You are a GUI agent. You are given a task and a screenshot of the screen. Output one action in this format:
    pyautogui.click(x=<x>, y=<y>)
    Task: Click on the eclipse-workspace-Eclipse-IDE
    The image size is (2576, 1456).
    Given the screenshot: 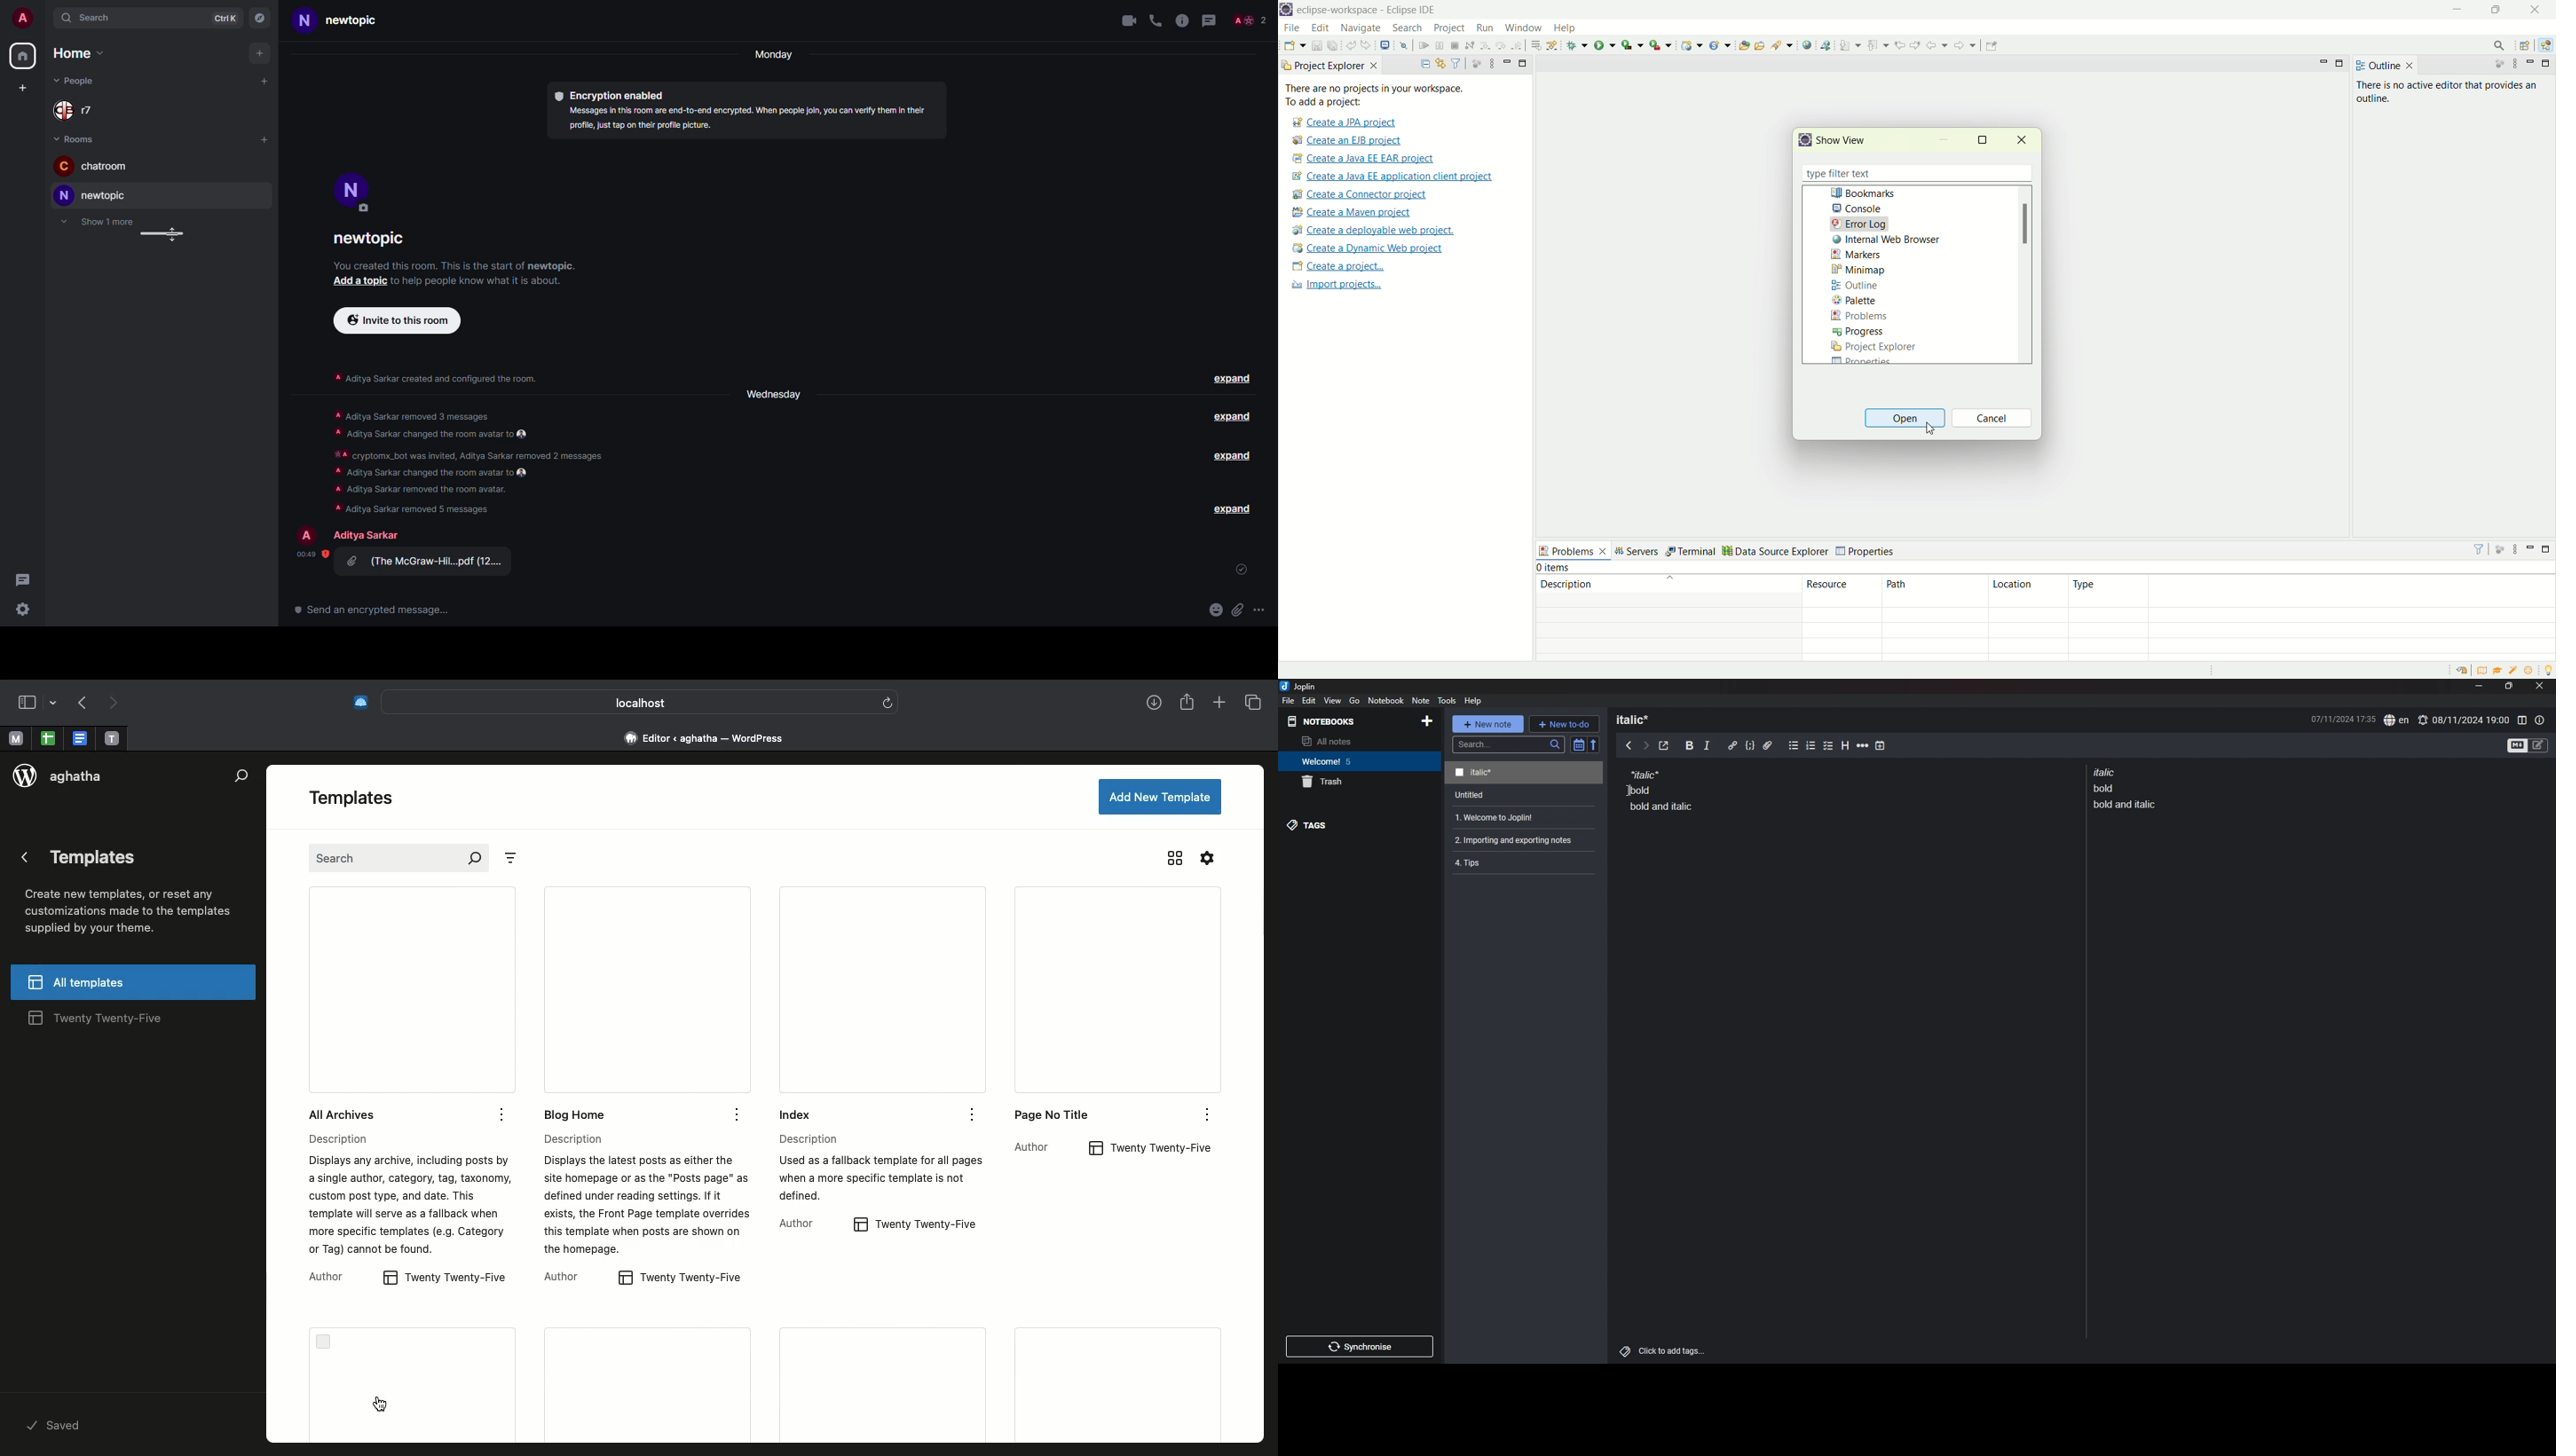 What is the action you would take?
    pyautogui.click(x=1373, y=13)
    